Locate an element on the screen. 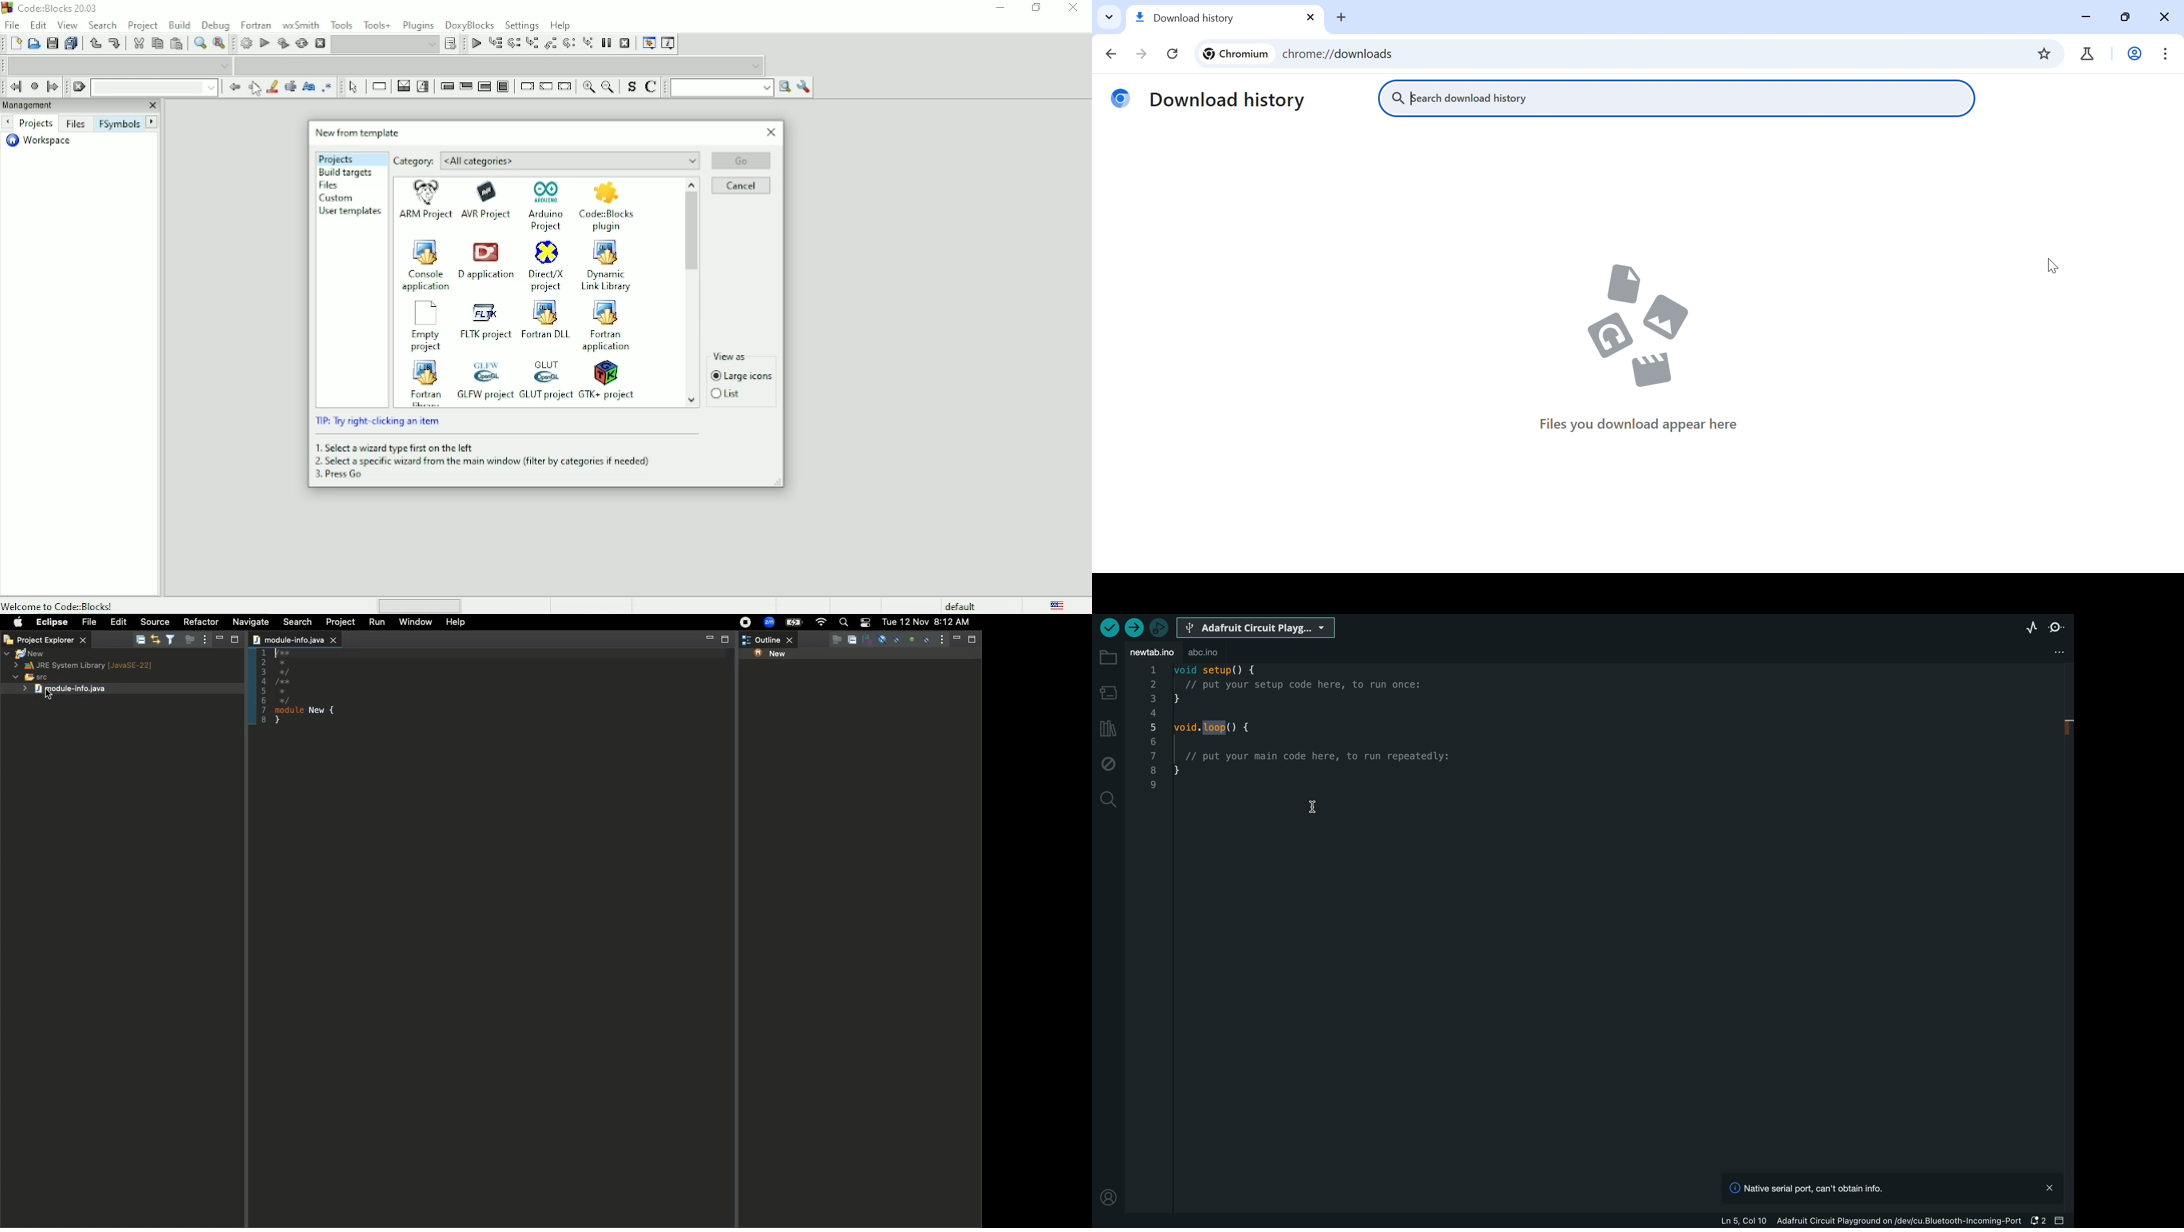 The width and height of the screenshot is (2184, 1232). Welcome to Code:Block is located at coordinates (61, 605).